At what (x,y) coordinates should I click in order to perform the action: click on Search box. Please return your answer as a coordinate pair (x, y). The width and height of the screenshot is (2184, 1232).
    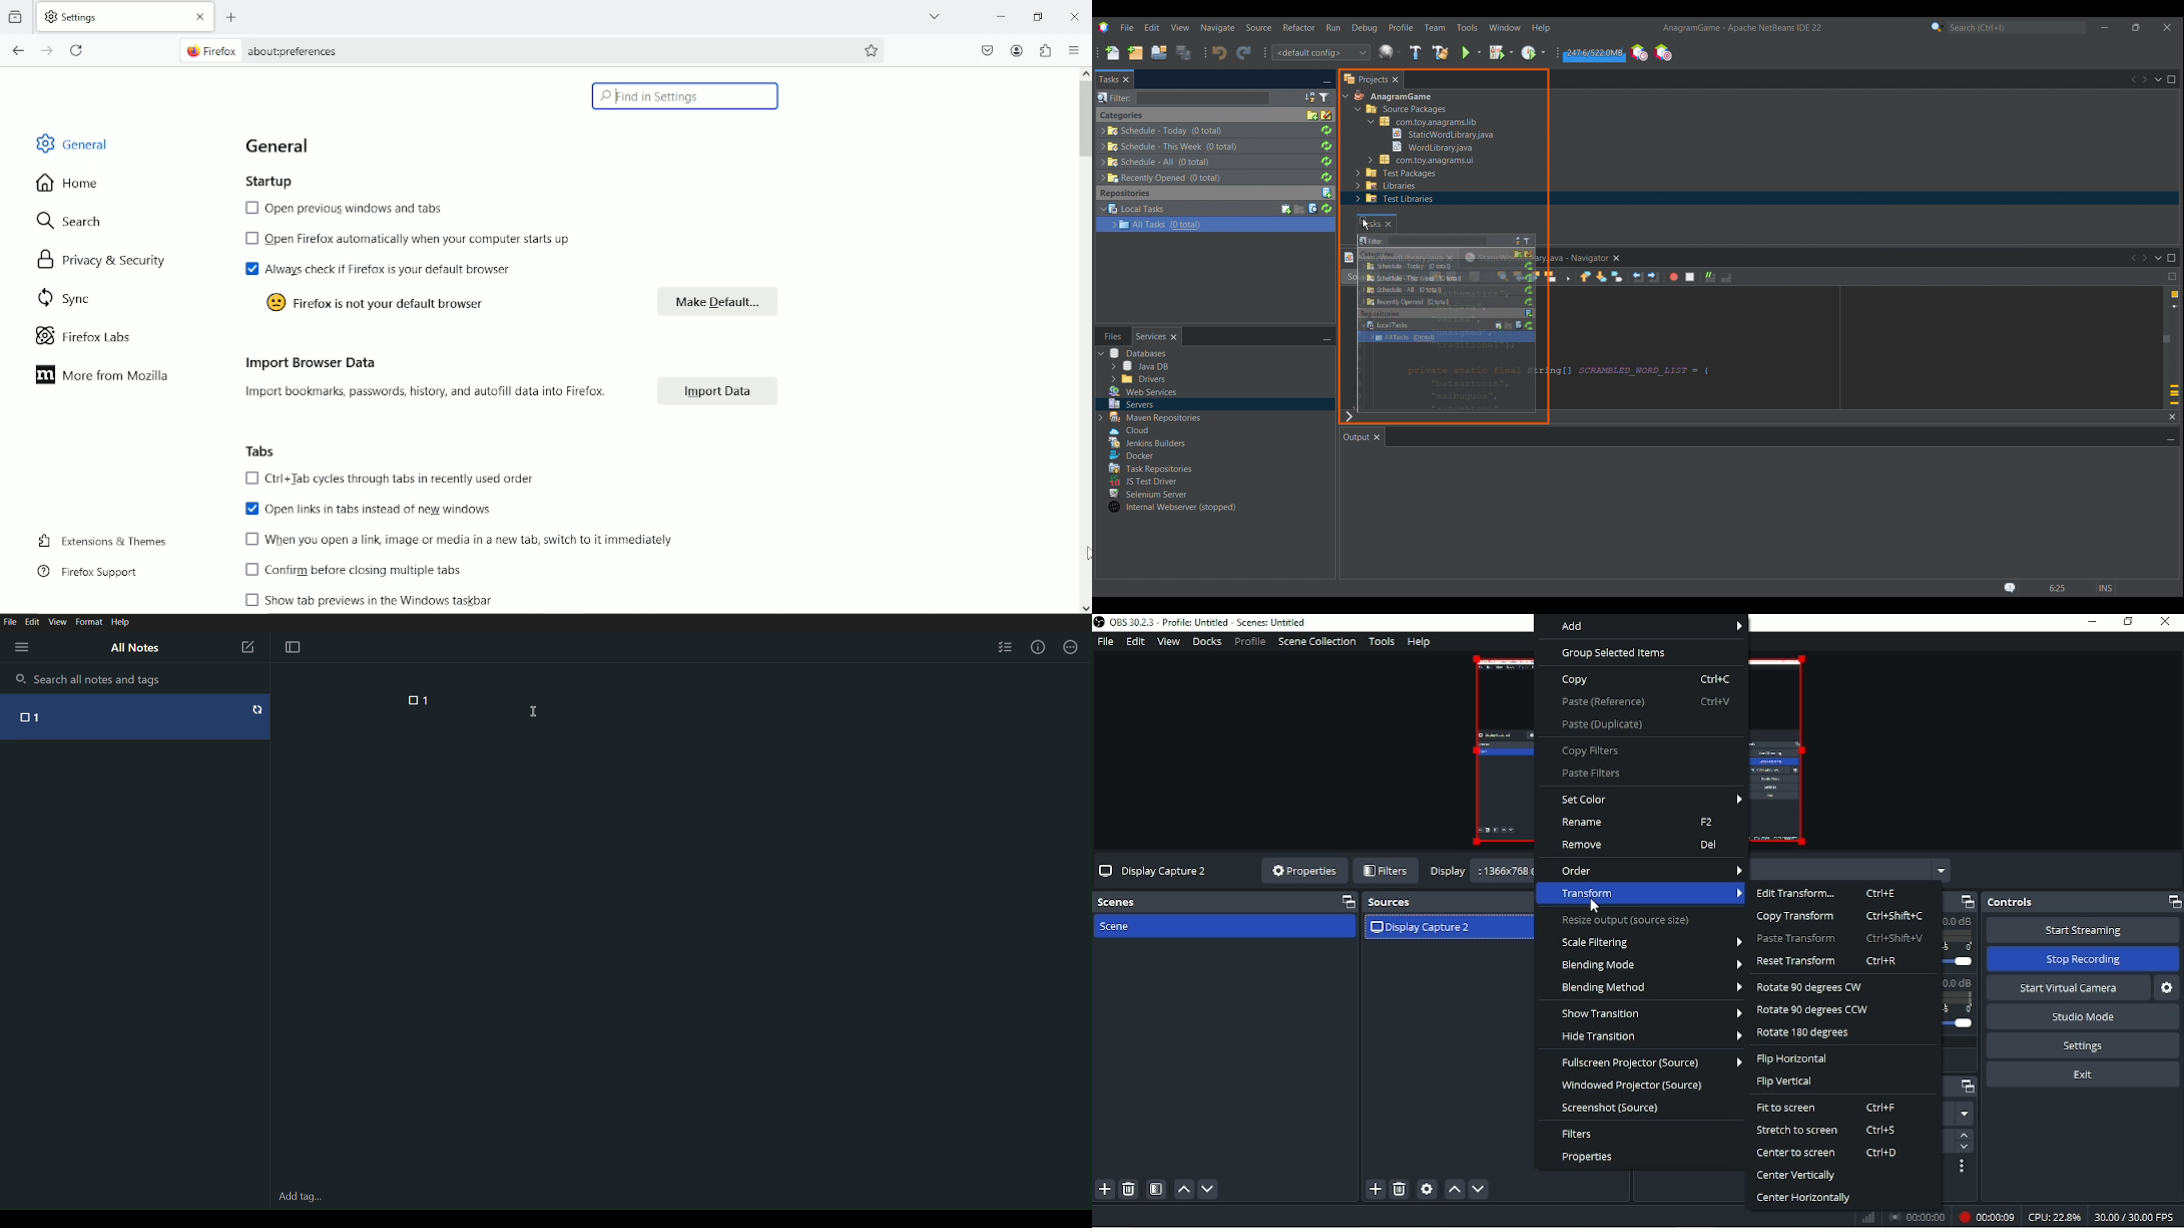
    Looking at the image, I should click on (1203, 98).